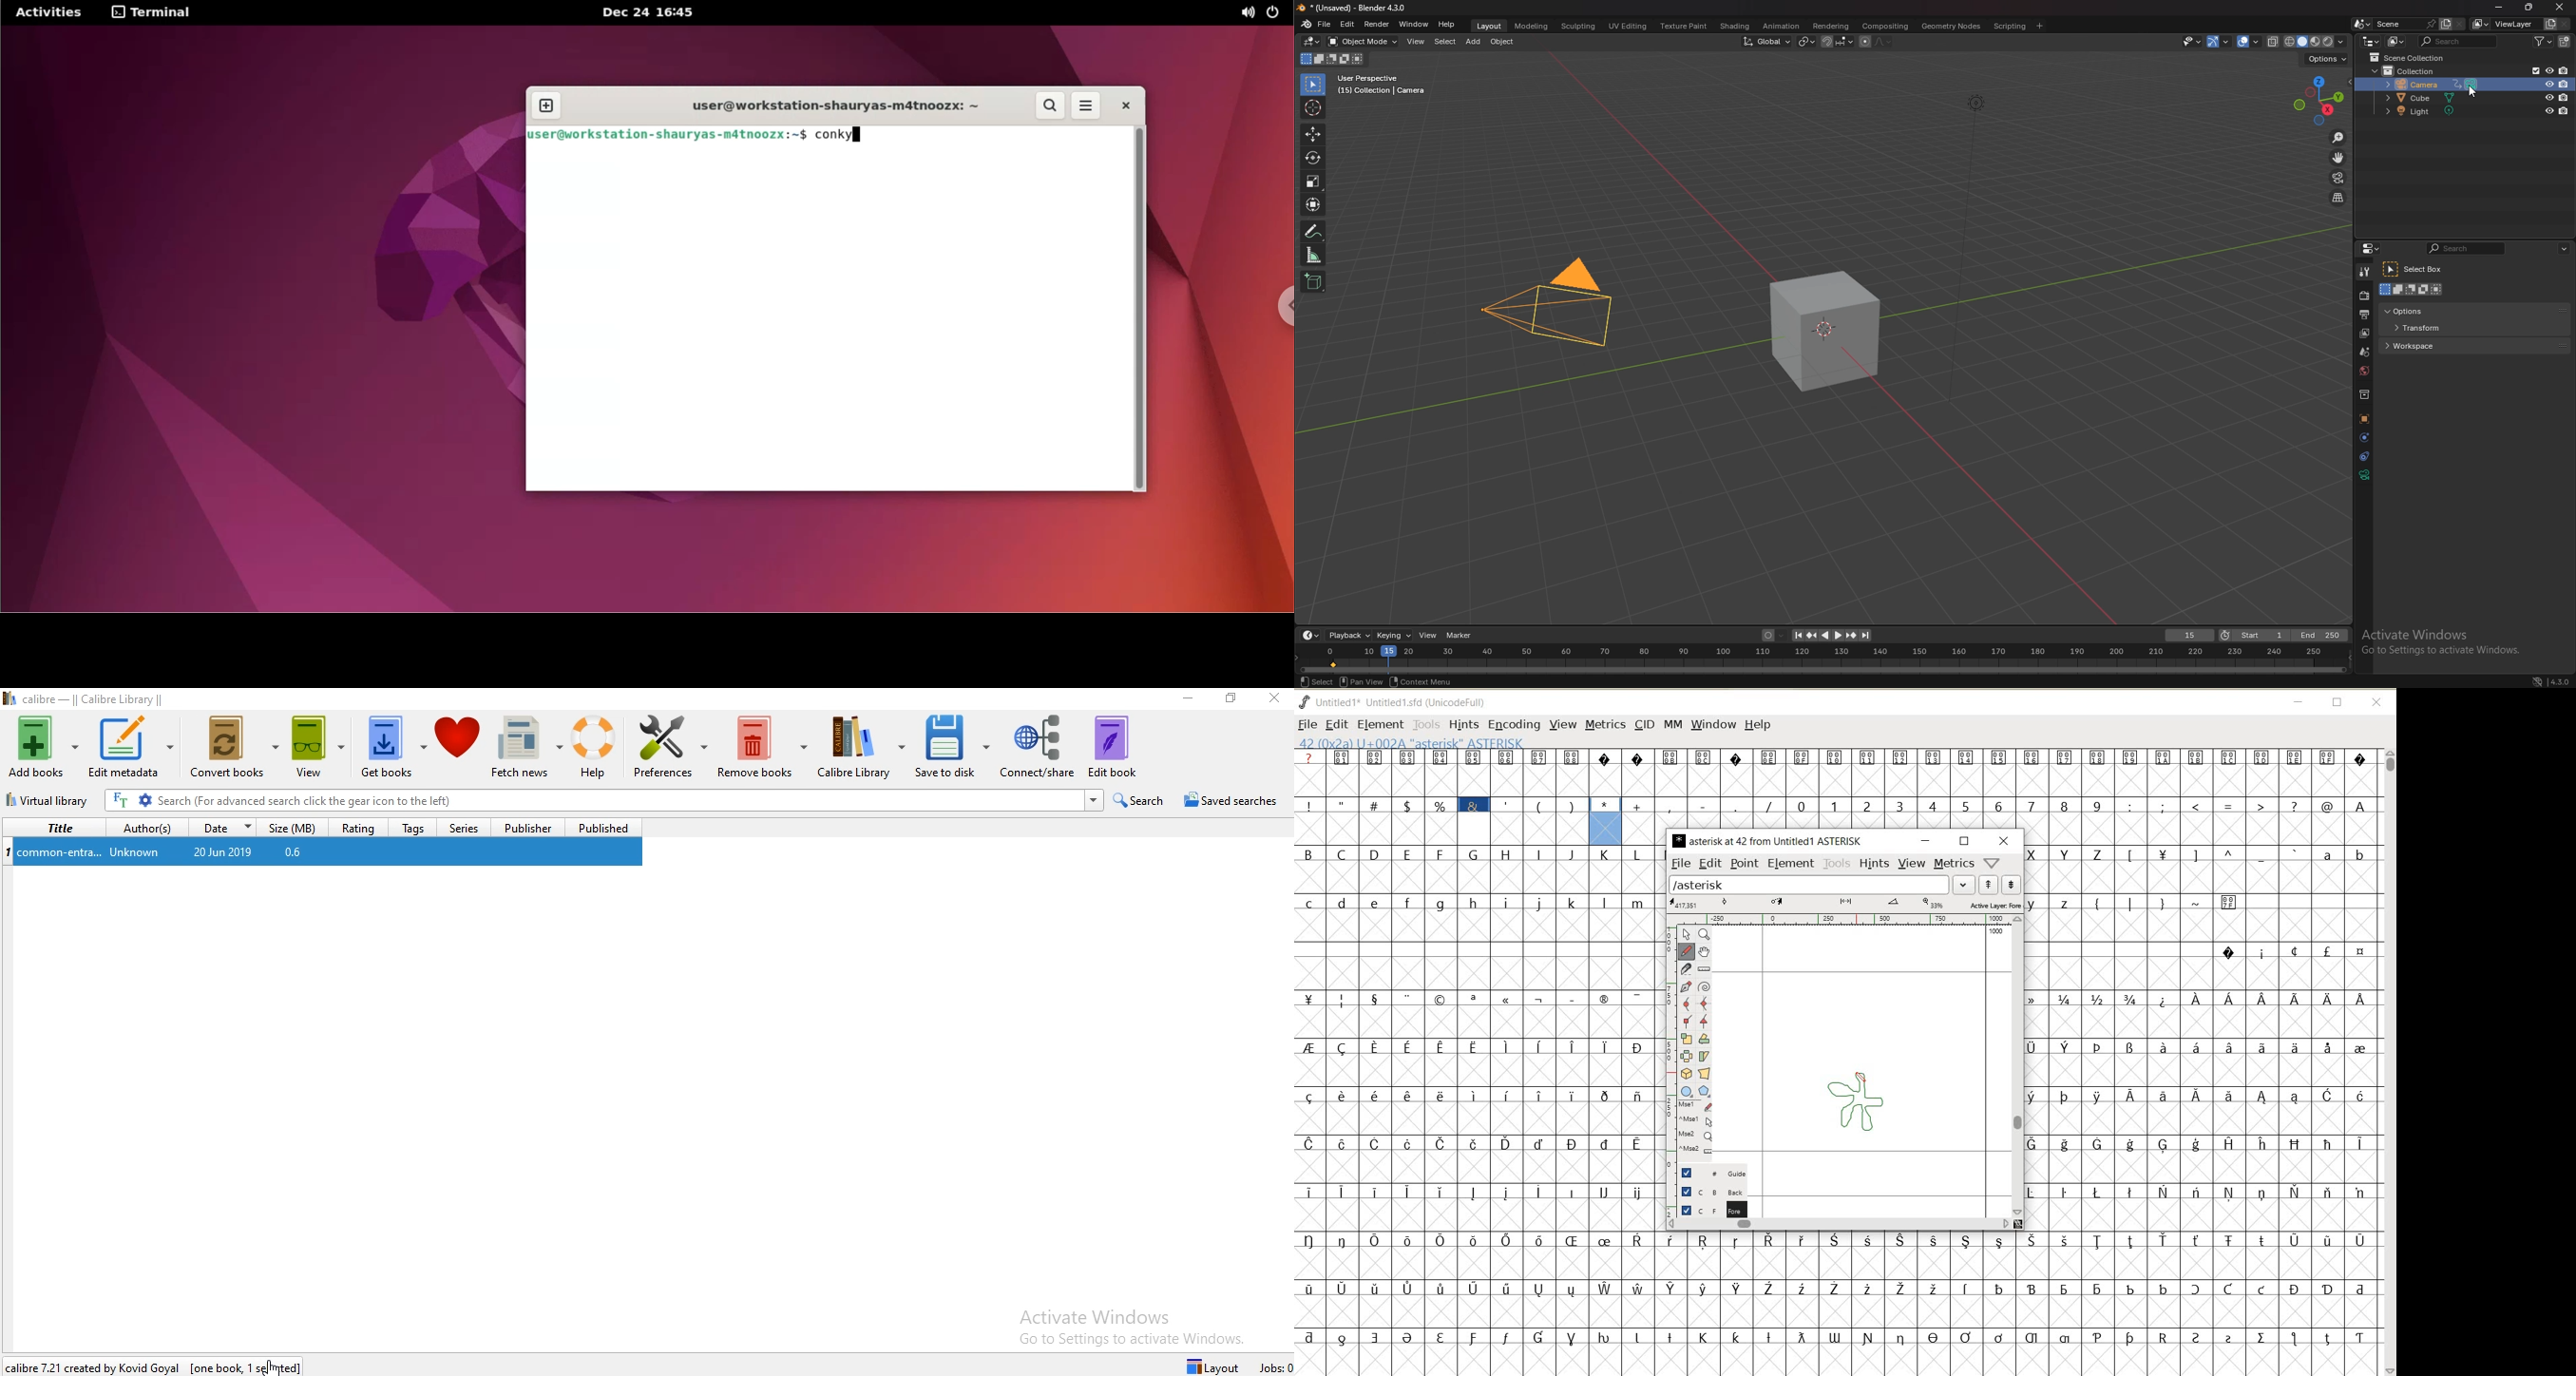  Describe the element at coordinates (1831, 26) in the screenshot. I see `rendering` at that location.